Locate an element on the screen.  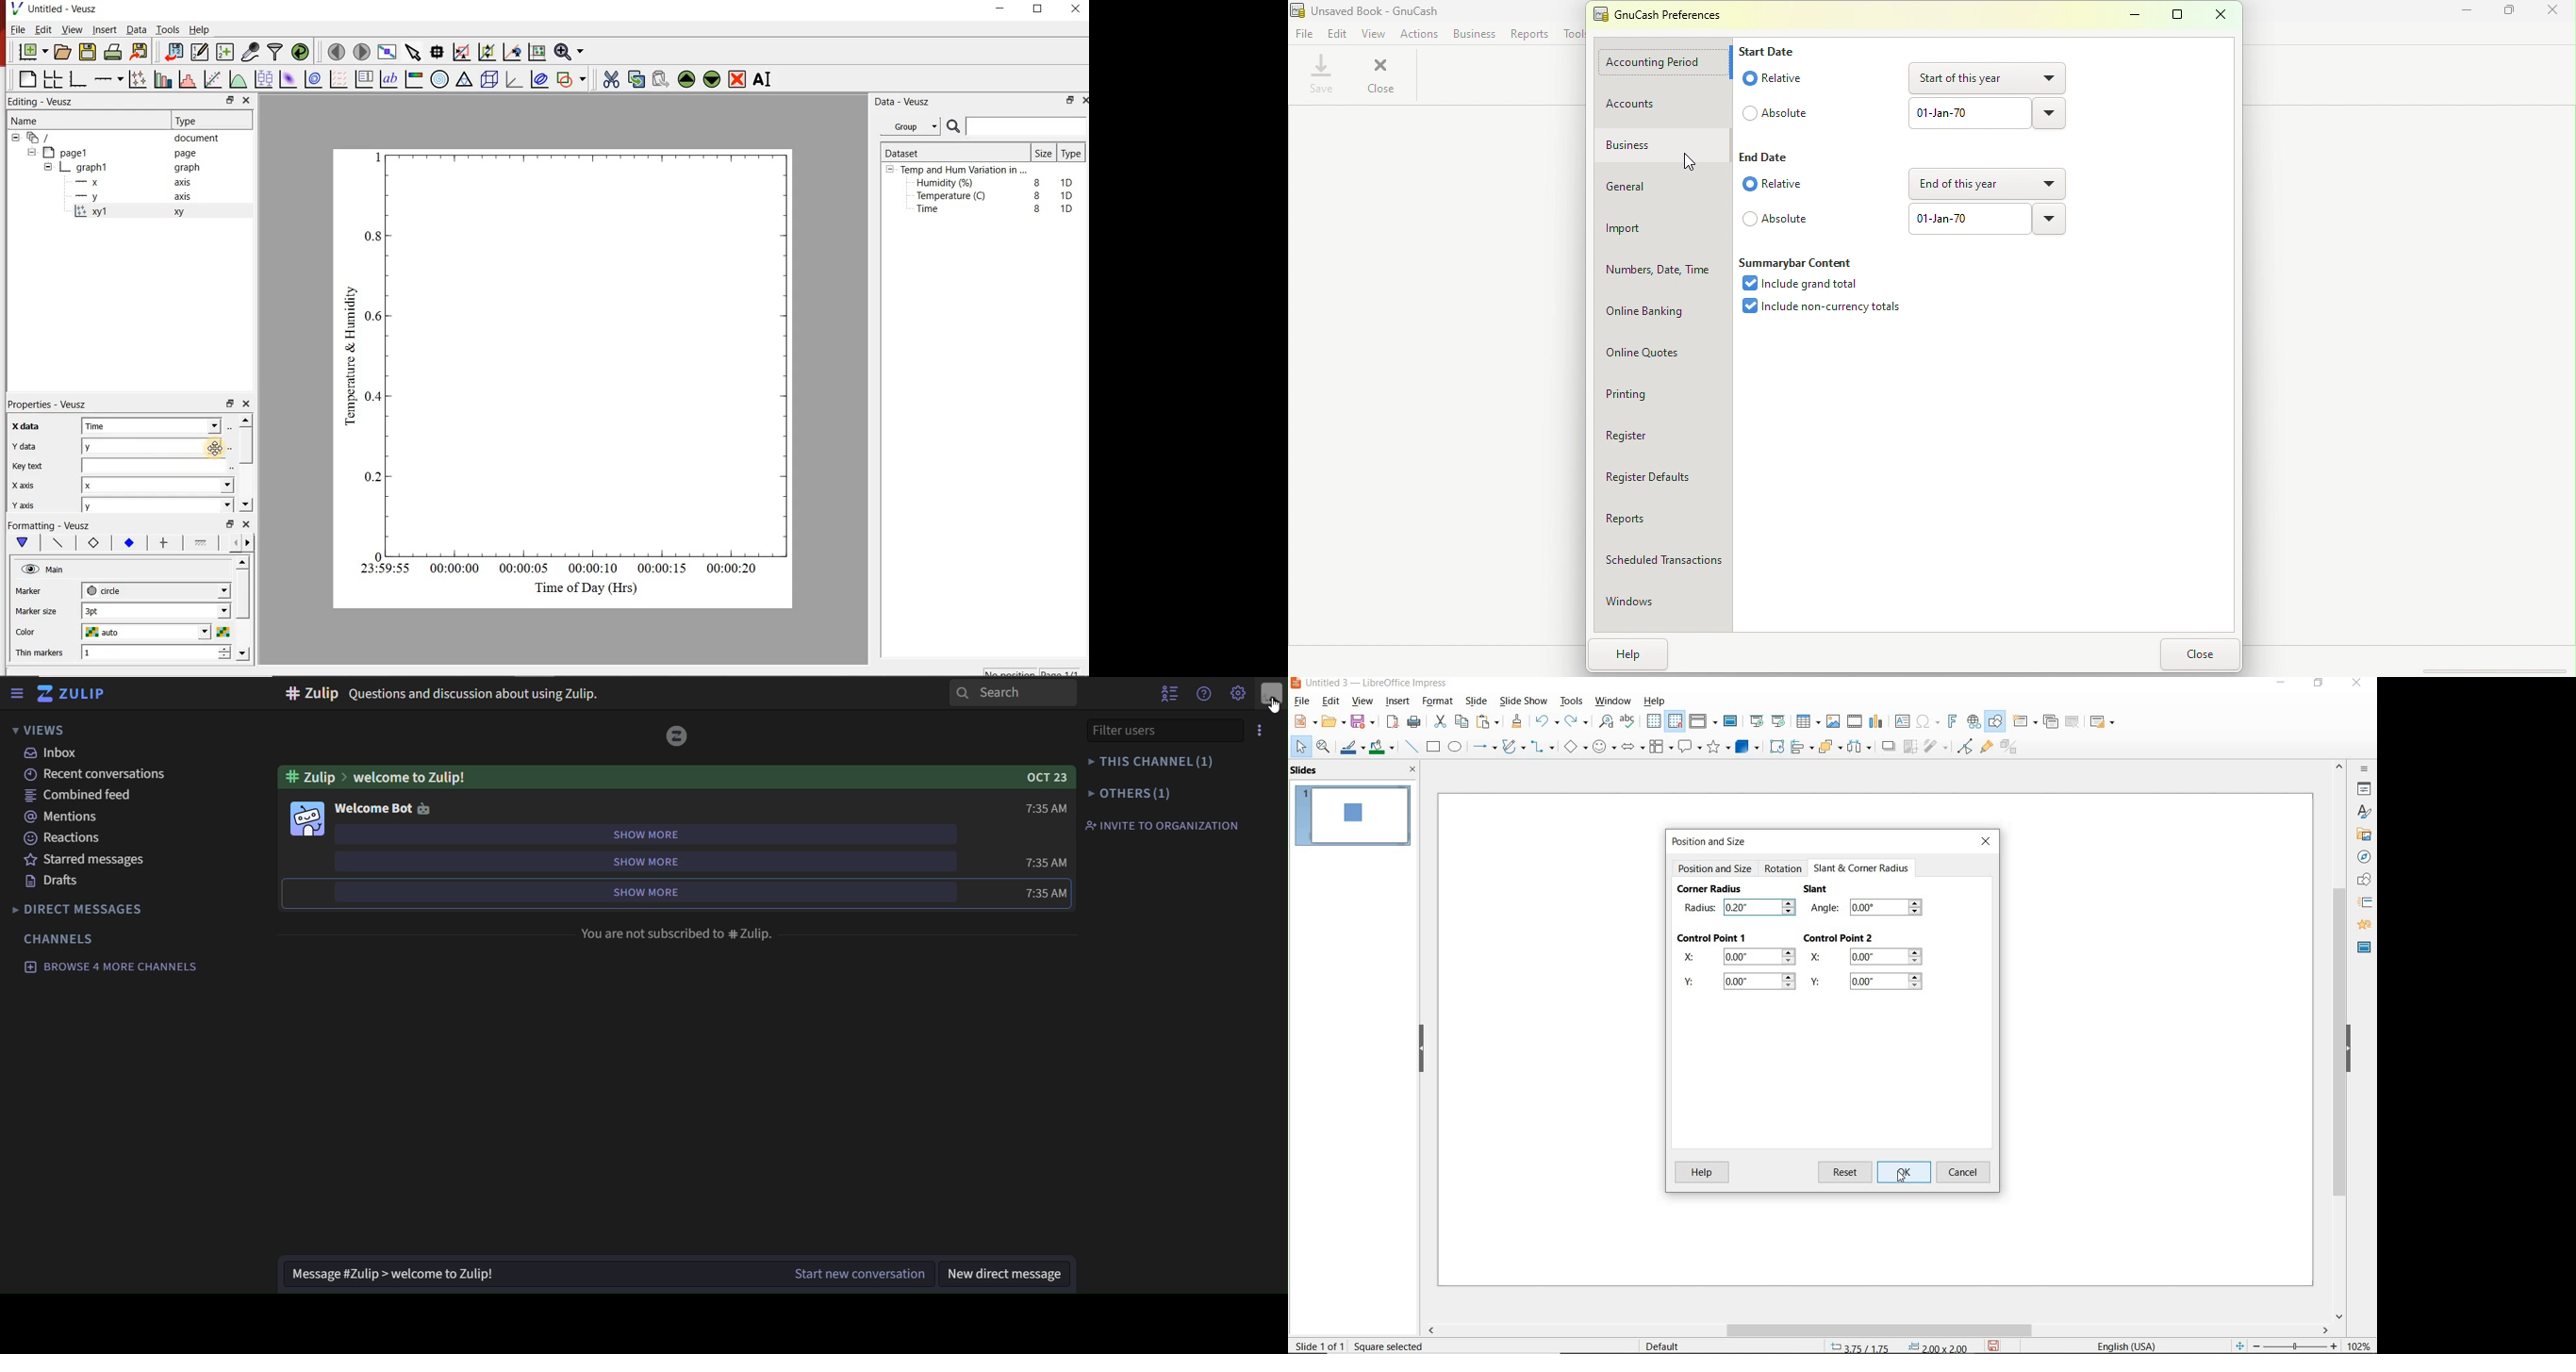
image is located at coordinates (309, 820).